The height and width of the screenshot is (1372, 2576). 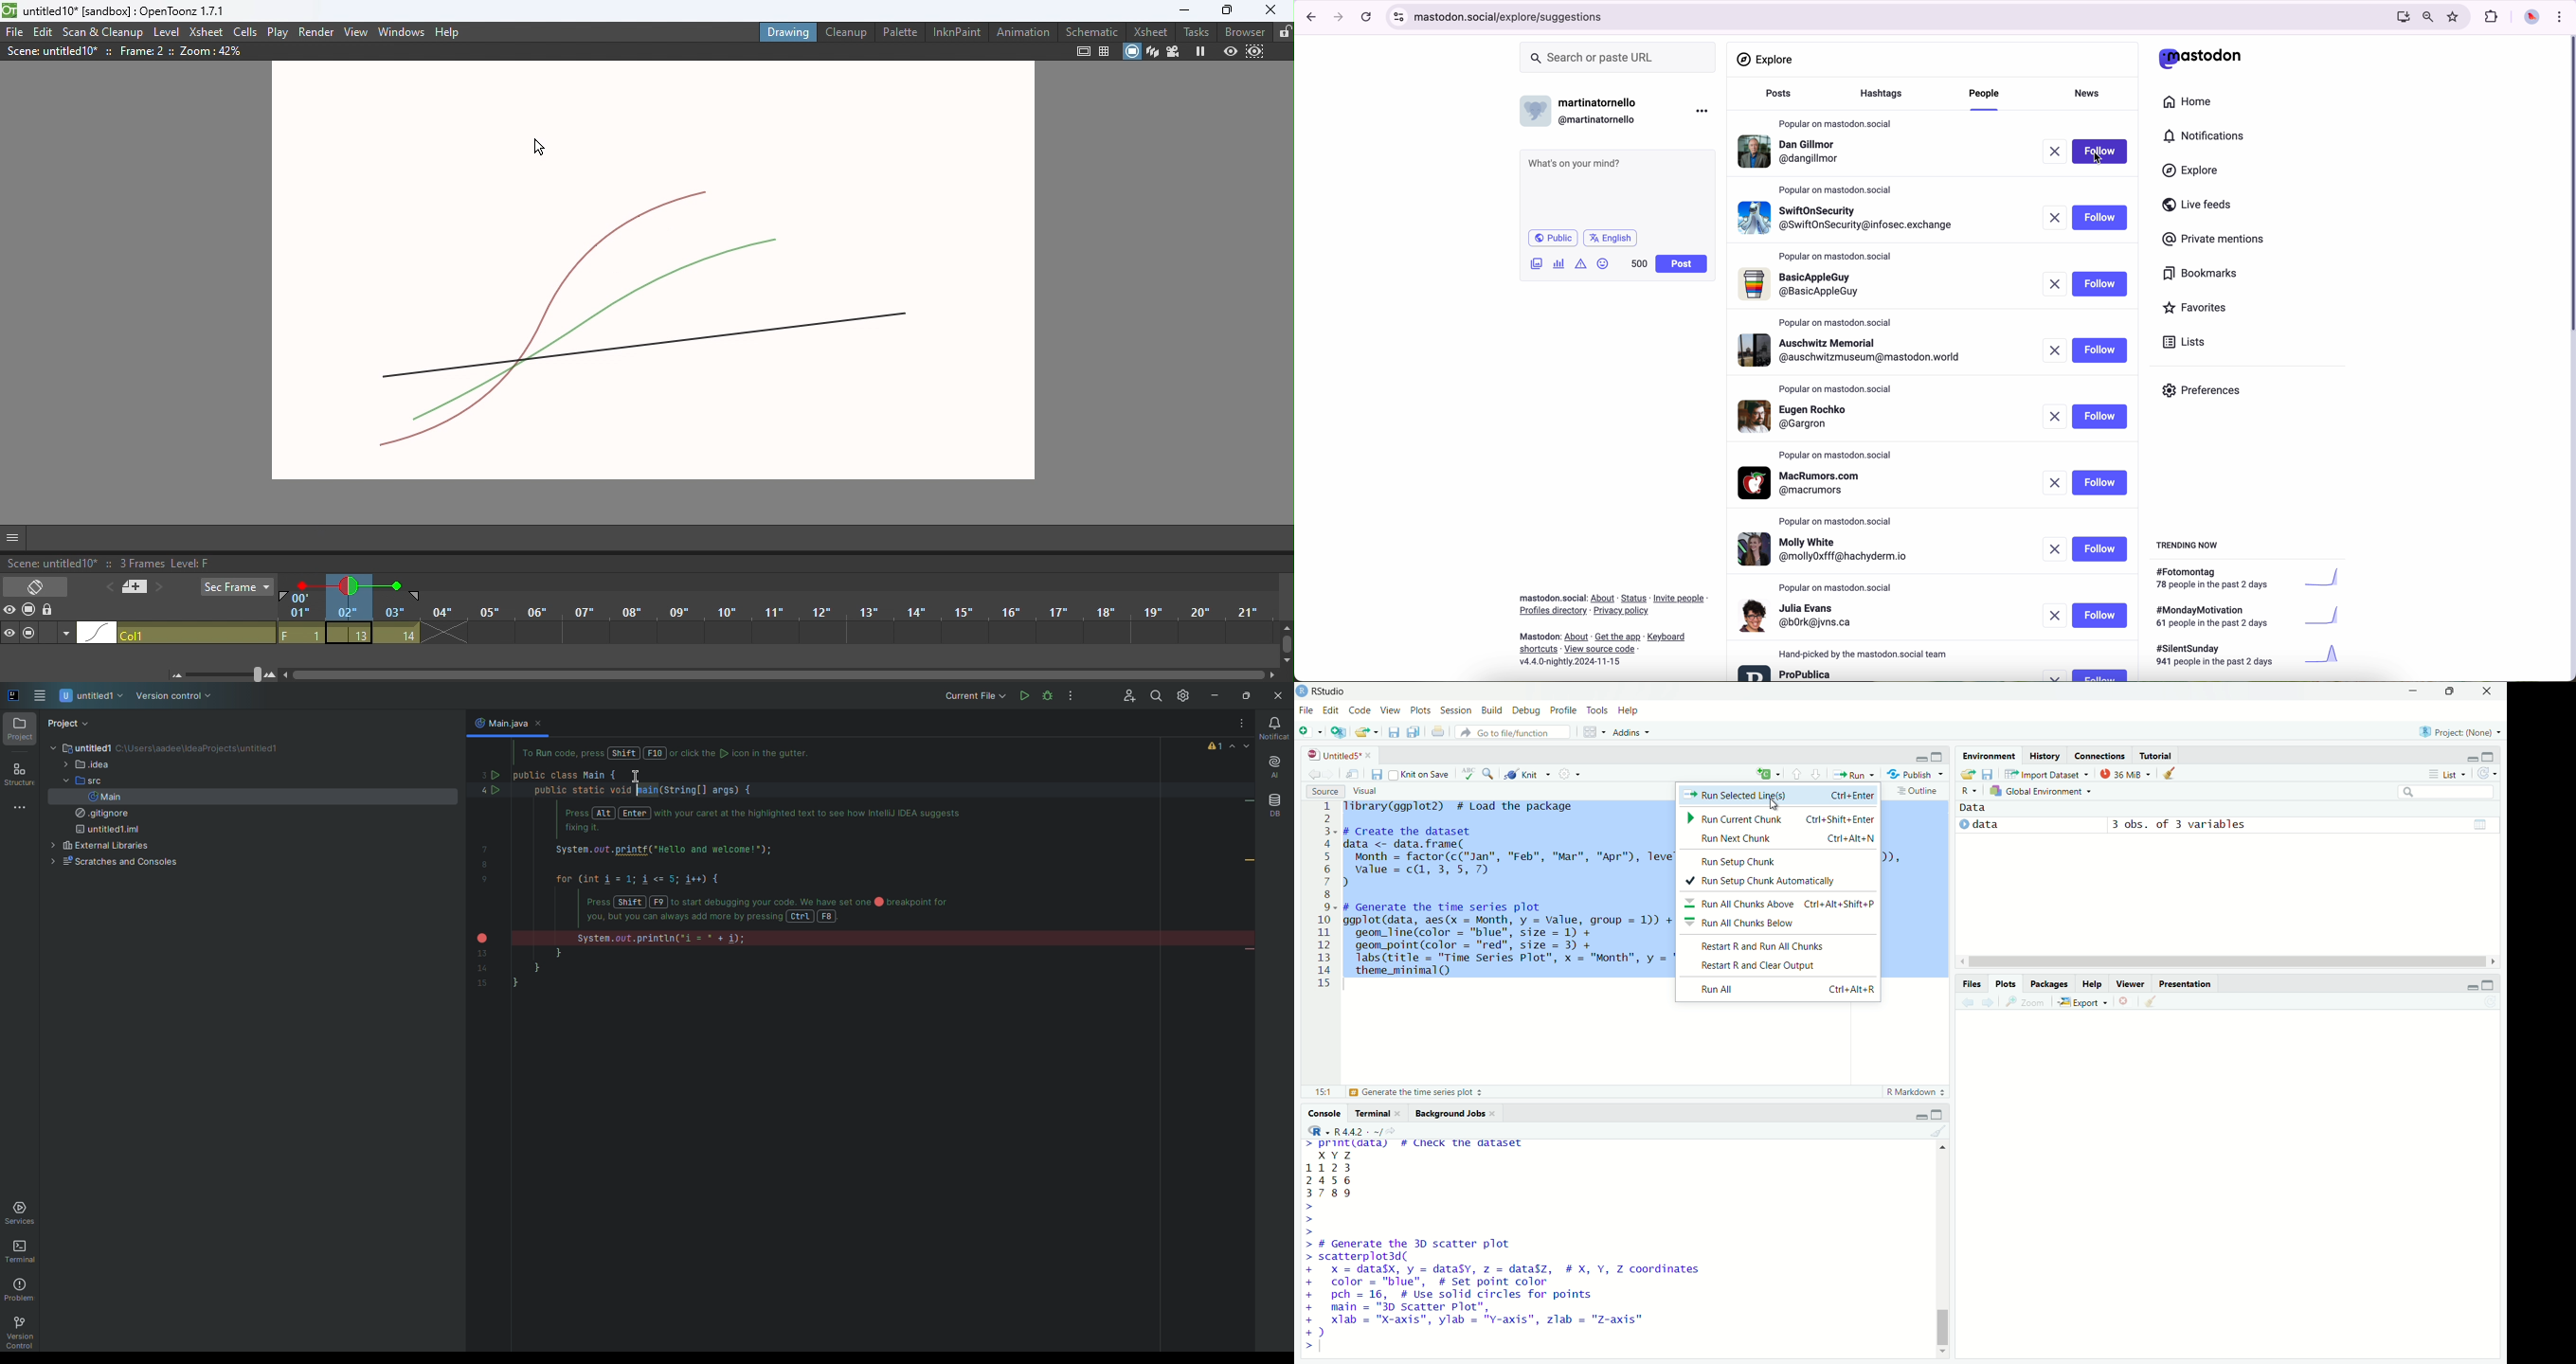 I want to click on refresh the list of objects in the environment, so click(x=2491, y=774).